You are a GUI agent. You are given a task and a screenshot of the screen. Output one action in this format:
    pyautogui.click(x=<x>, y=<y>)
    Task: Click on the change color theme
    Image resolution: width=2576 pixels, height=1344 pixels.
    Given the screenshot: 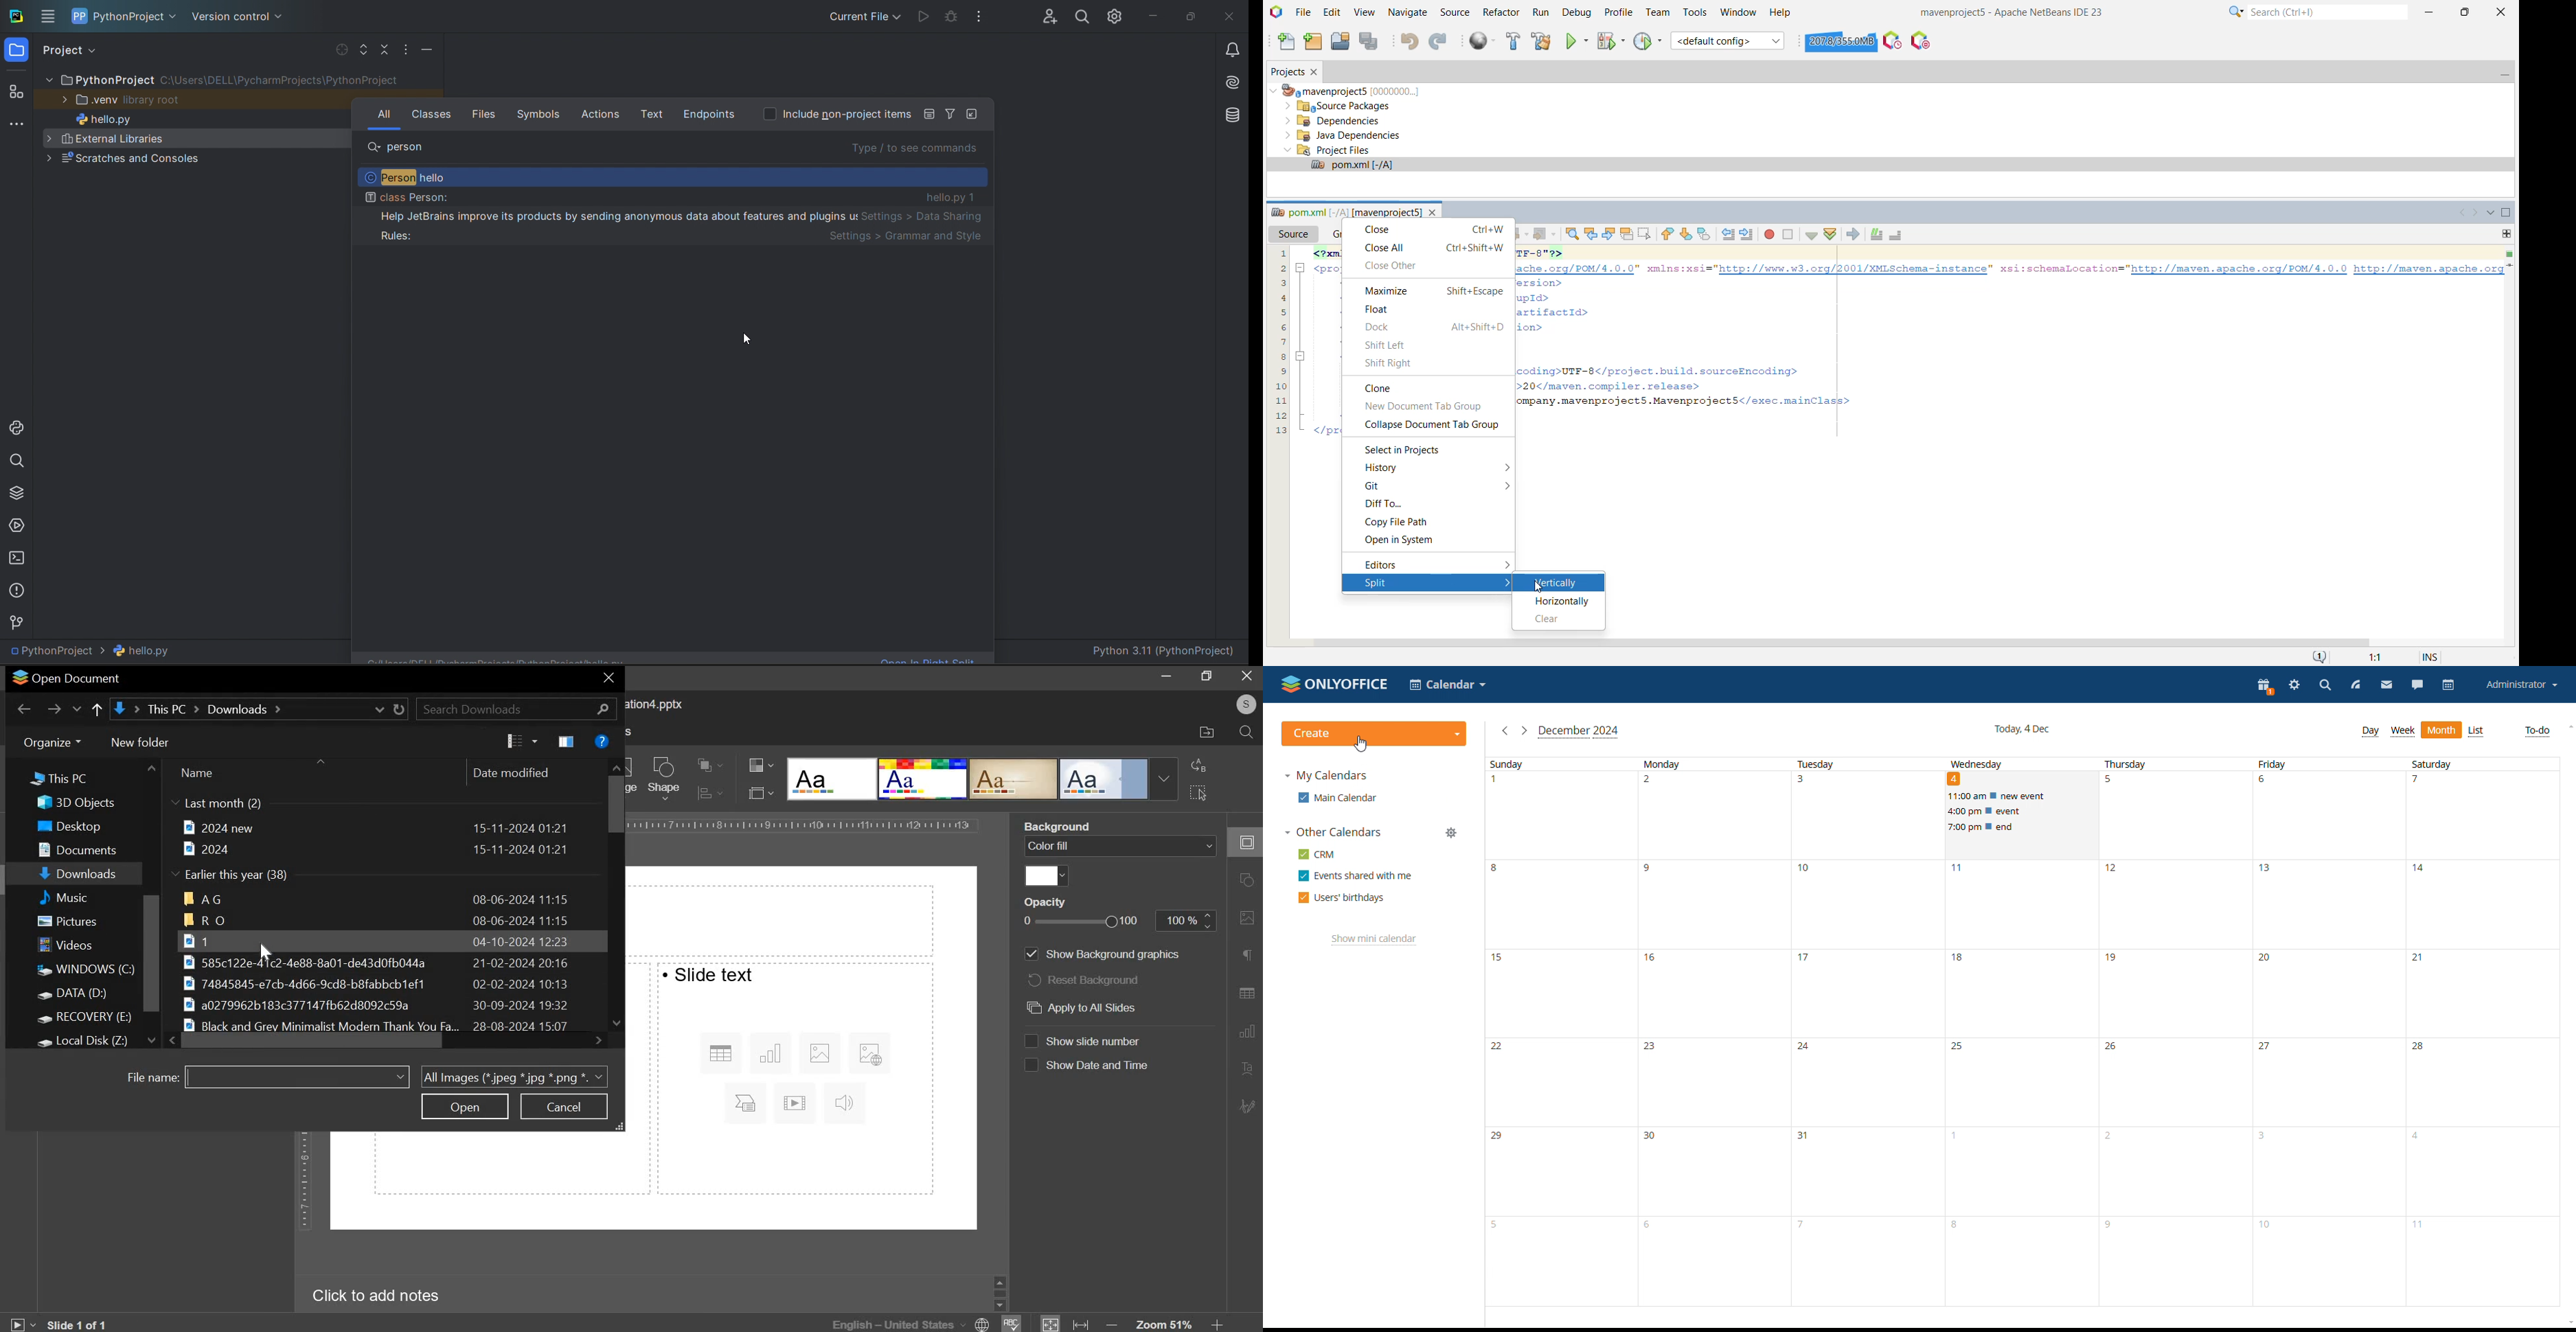 What is the action you would take?
    pyautogui.click(x=756, y=766)
    